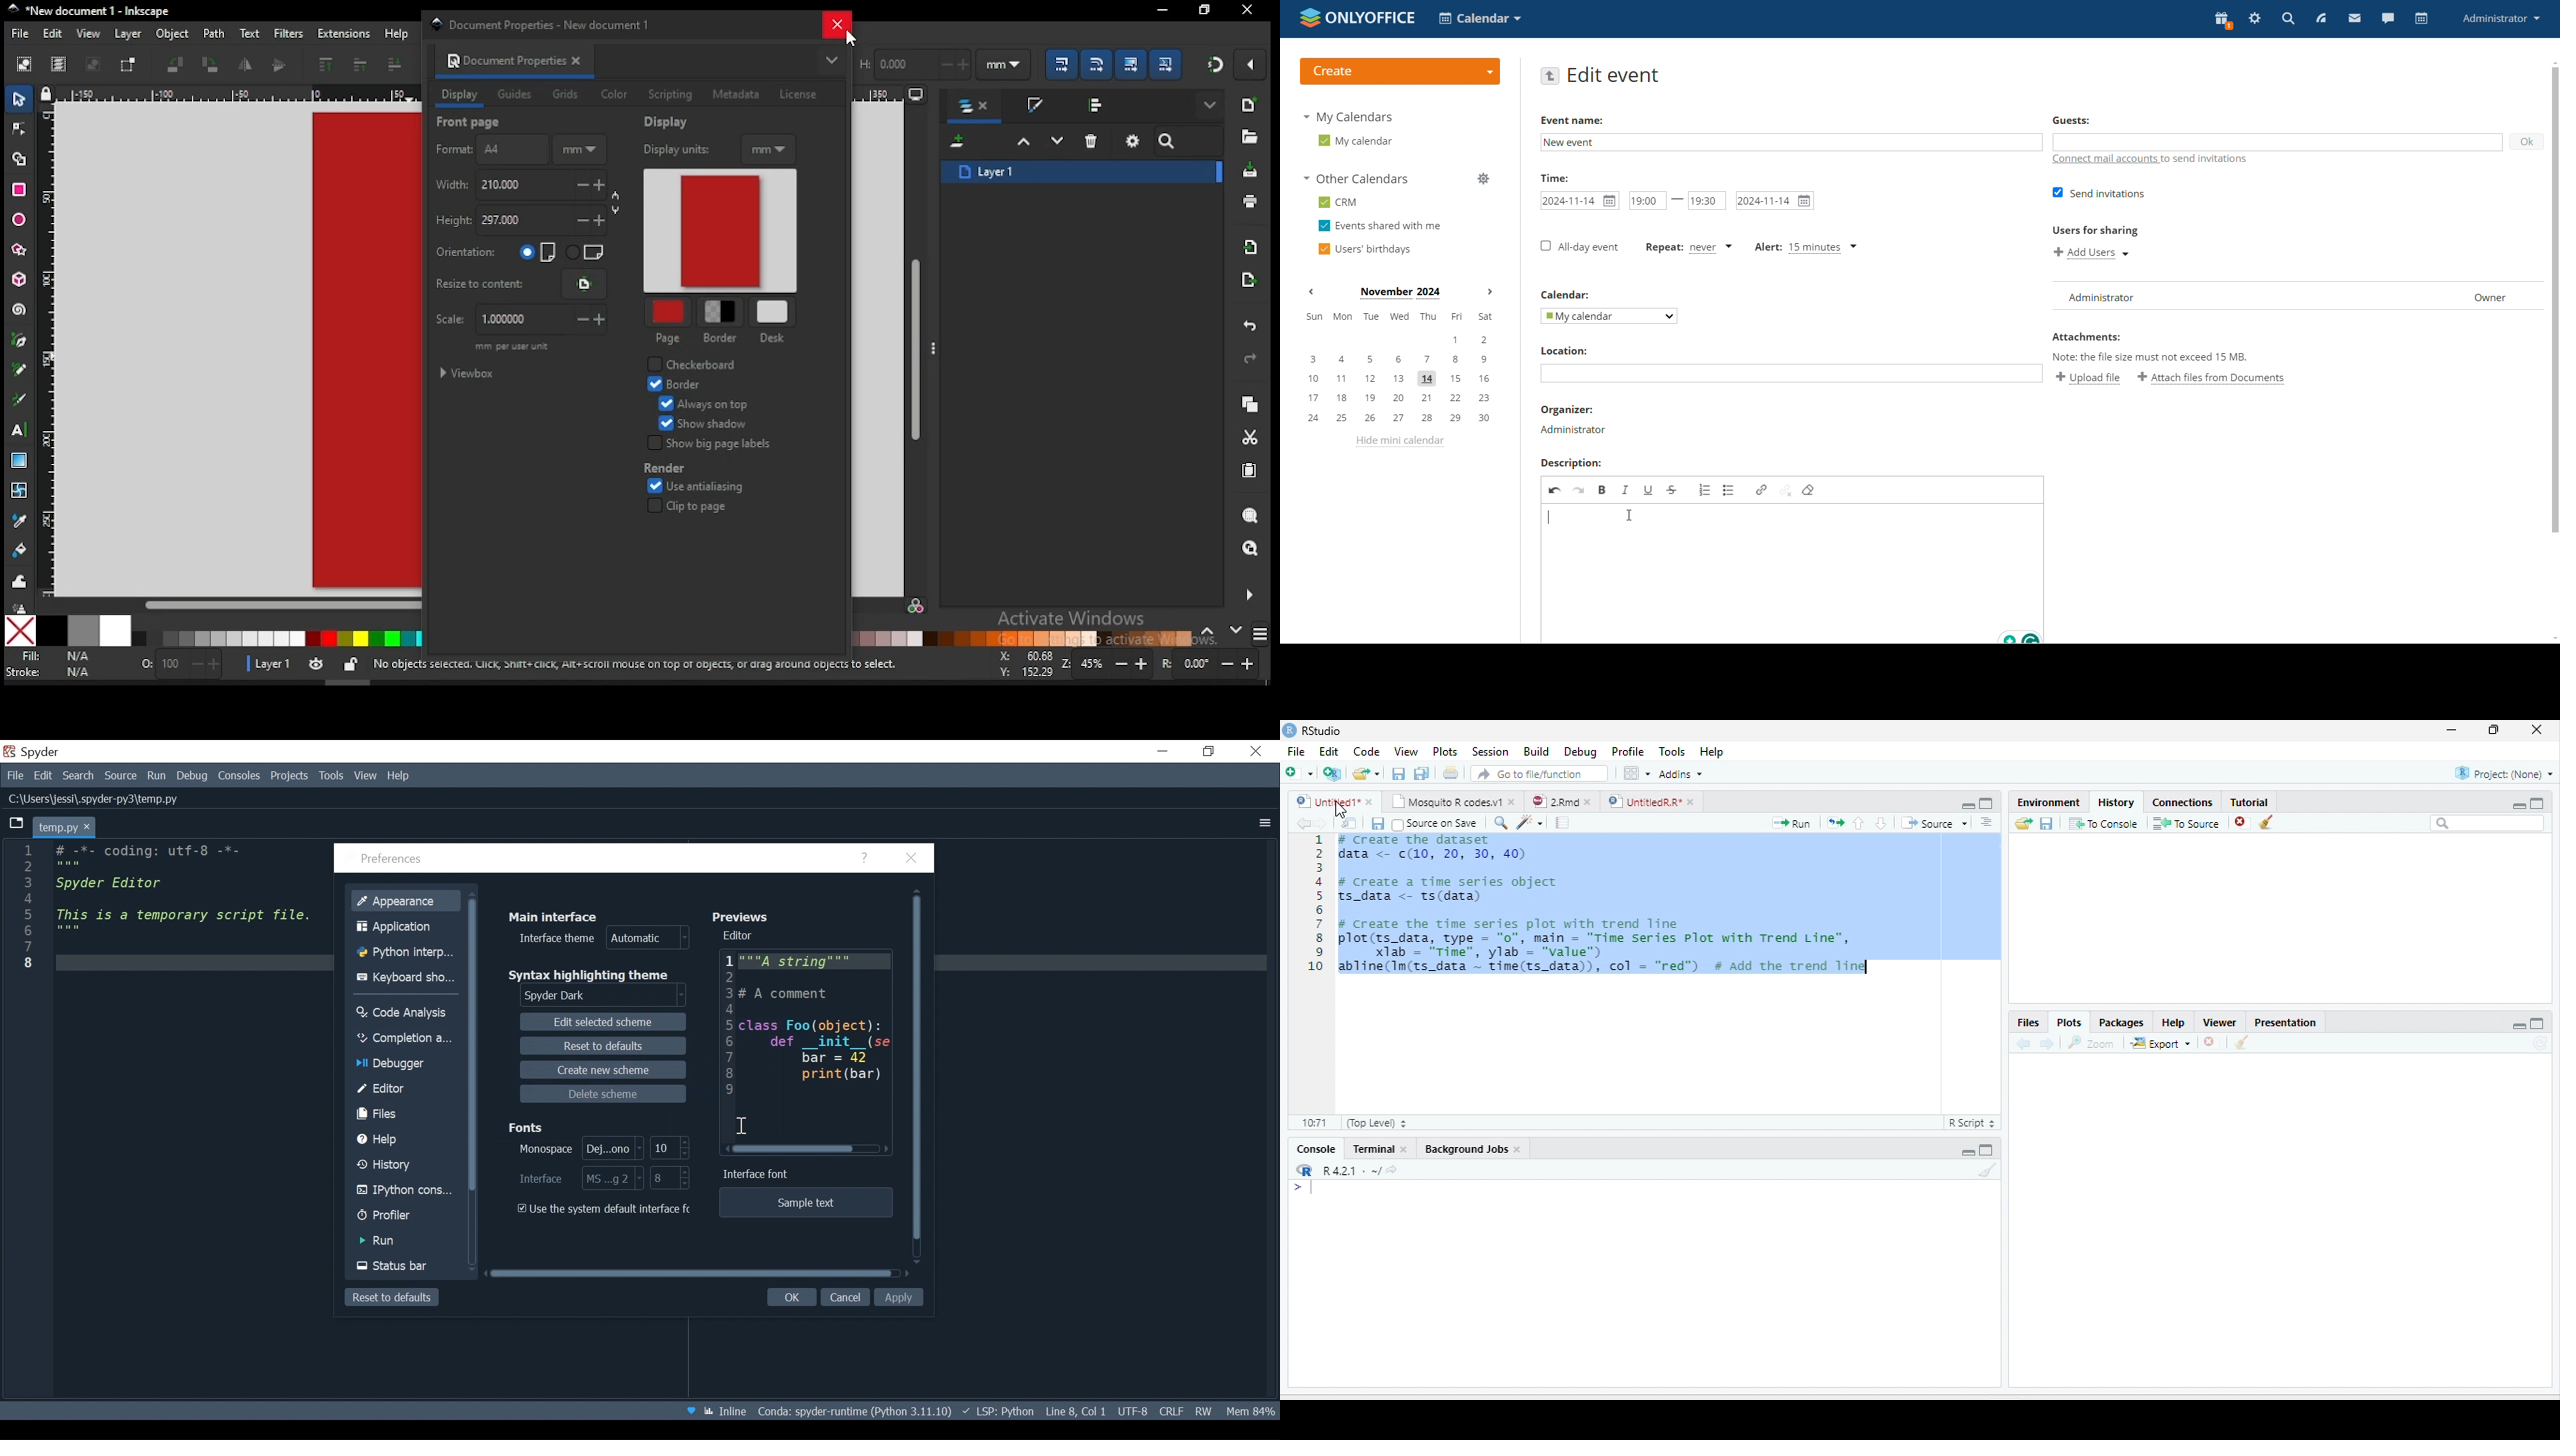 The width and height of the screenshot is (2576, 1456). I want to click on Reset to defaults, so click(602, 1045).